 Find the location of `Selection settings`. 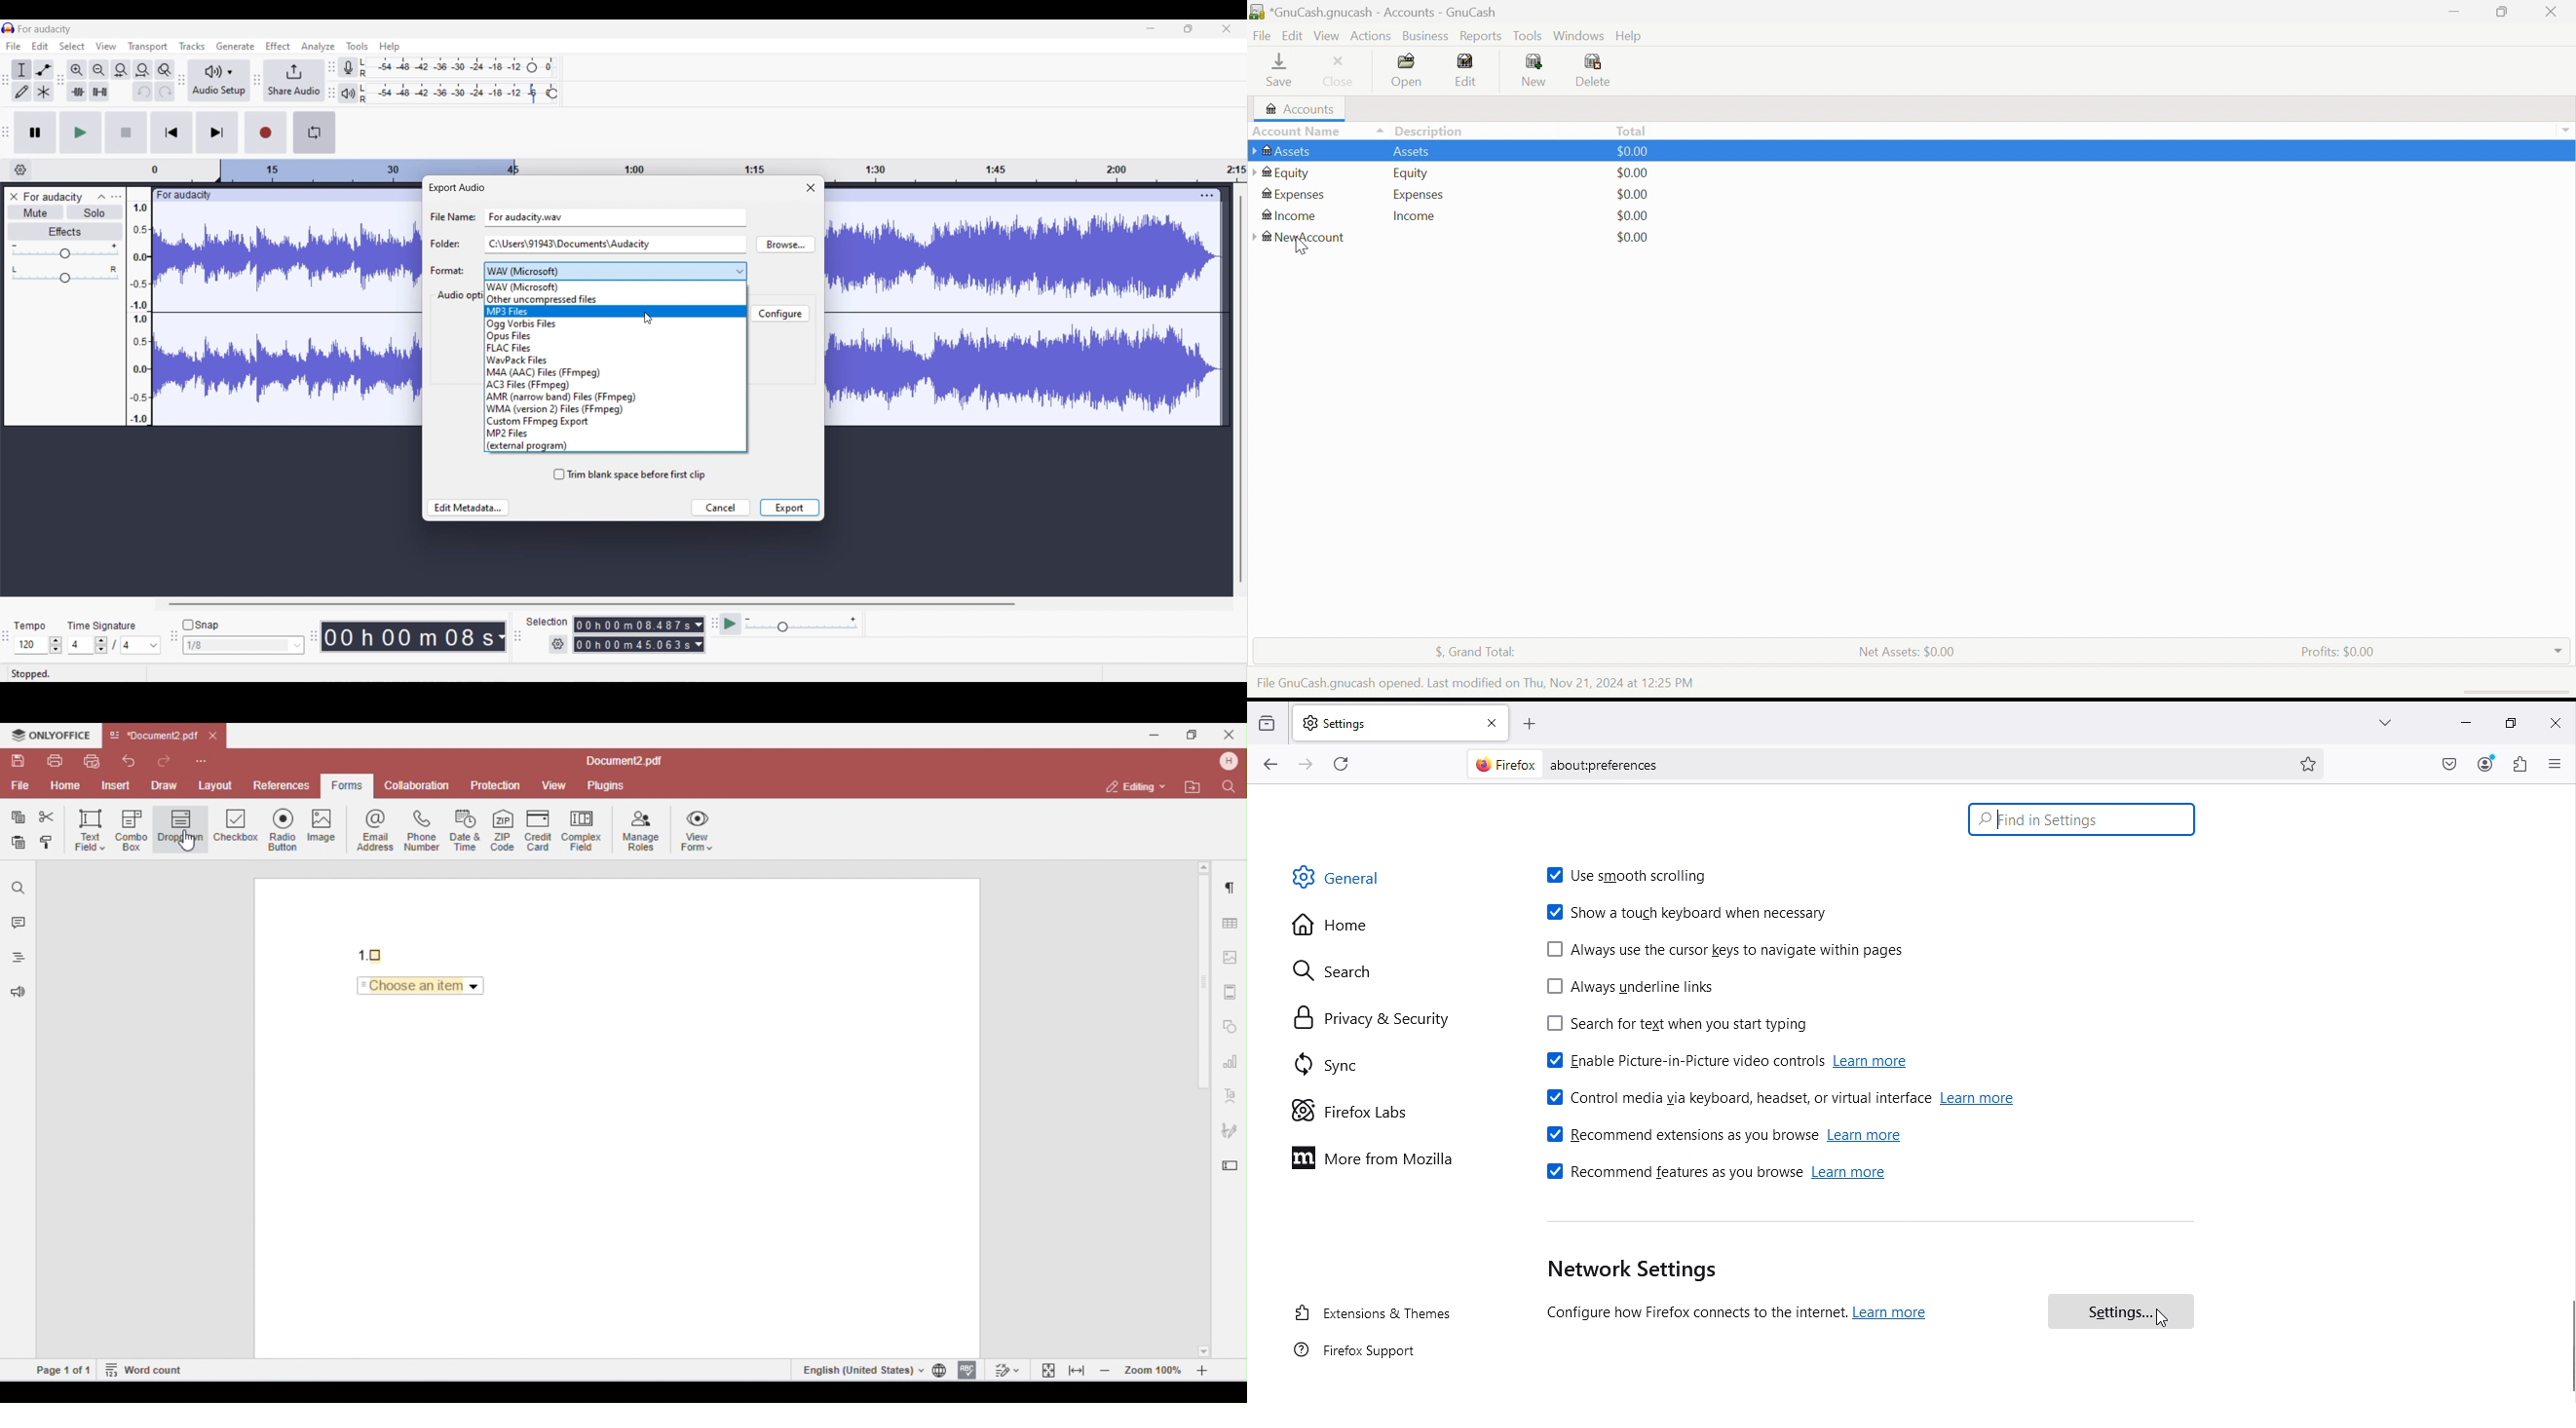

Selection settings is located at coordinates (559, 644).